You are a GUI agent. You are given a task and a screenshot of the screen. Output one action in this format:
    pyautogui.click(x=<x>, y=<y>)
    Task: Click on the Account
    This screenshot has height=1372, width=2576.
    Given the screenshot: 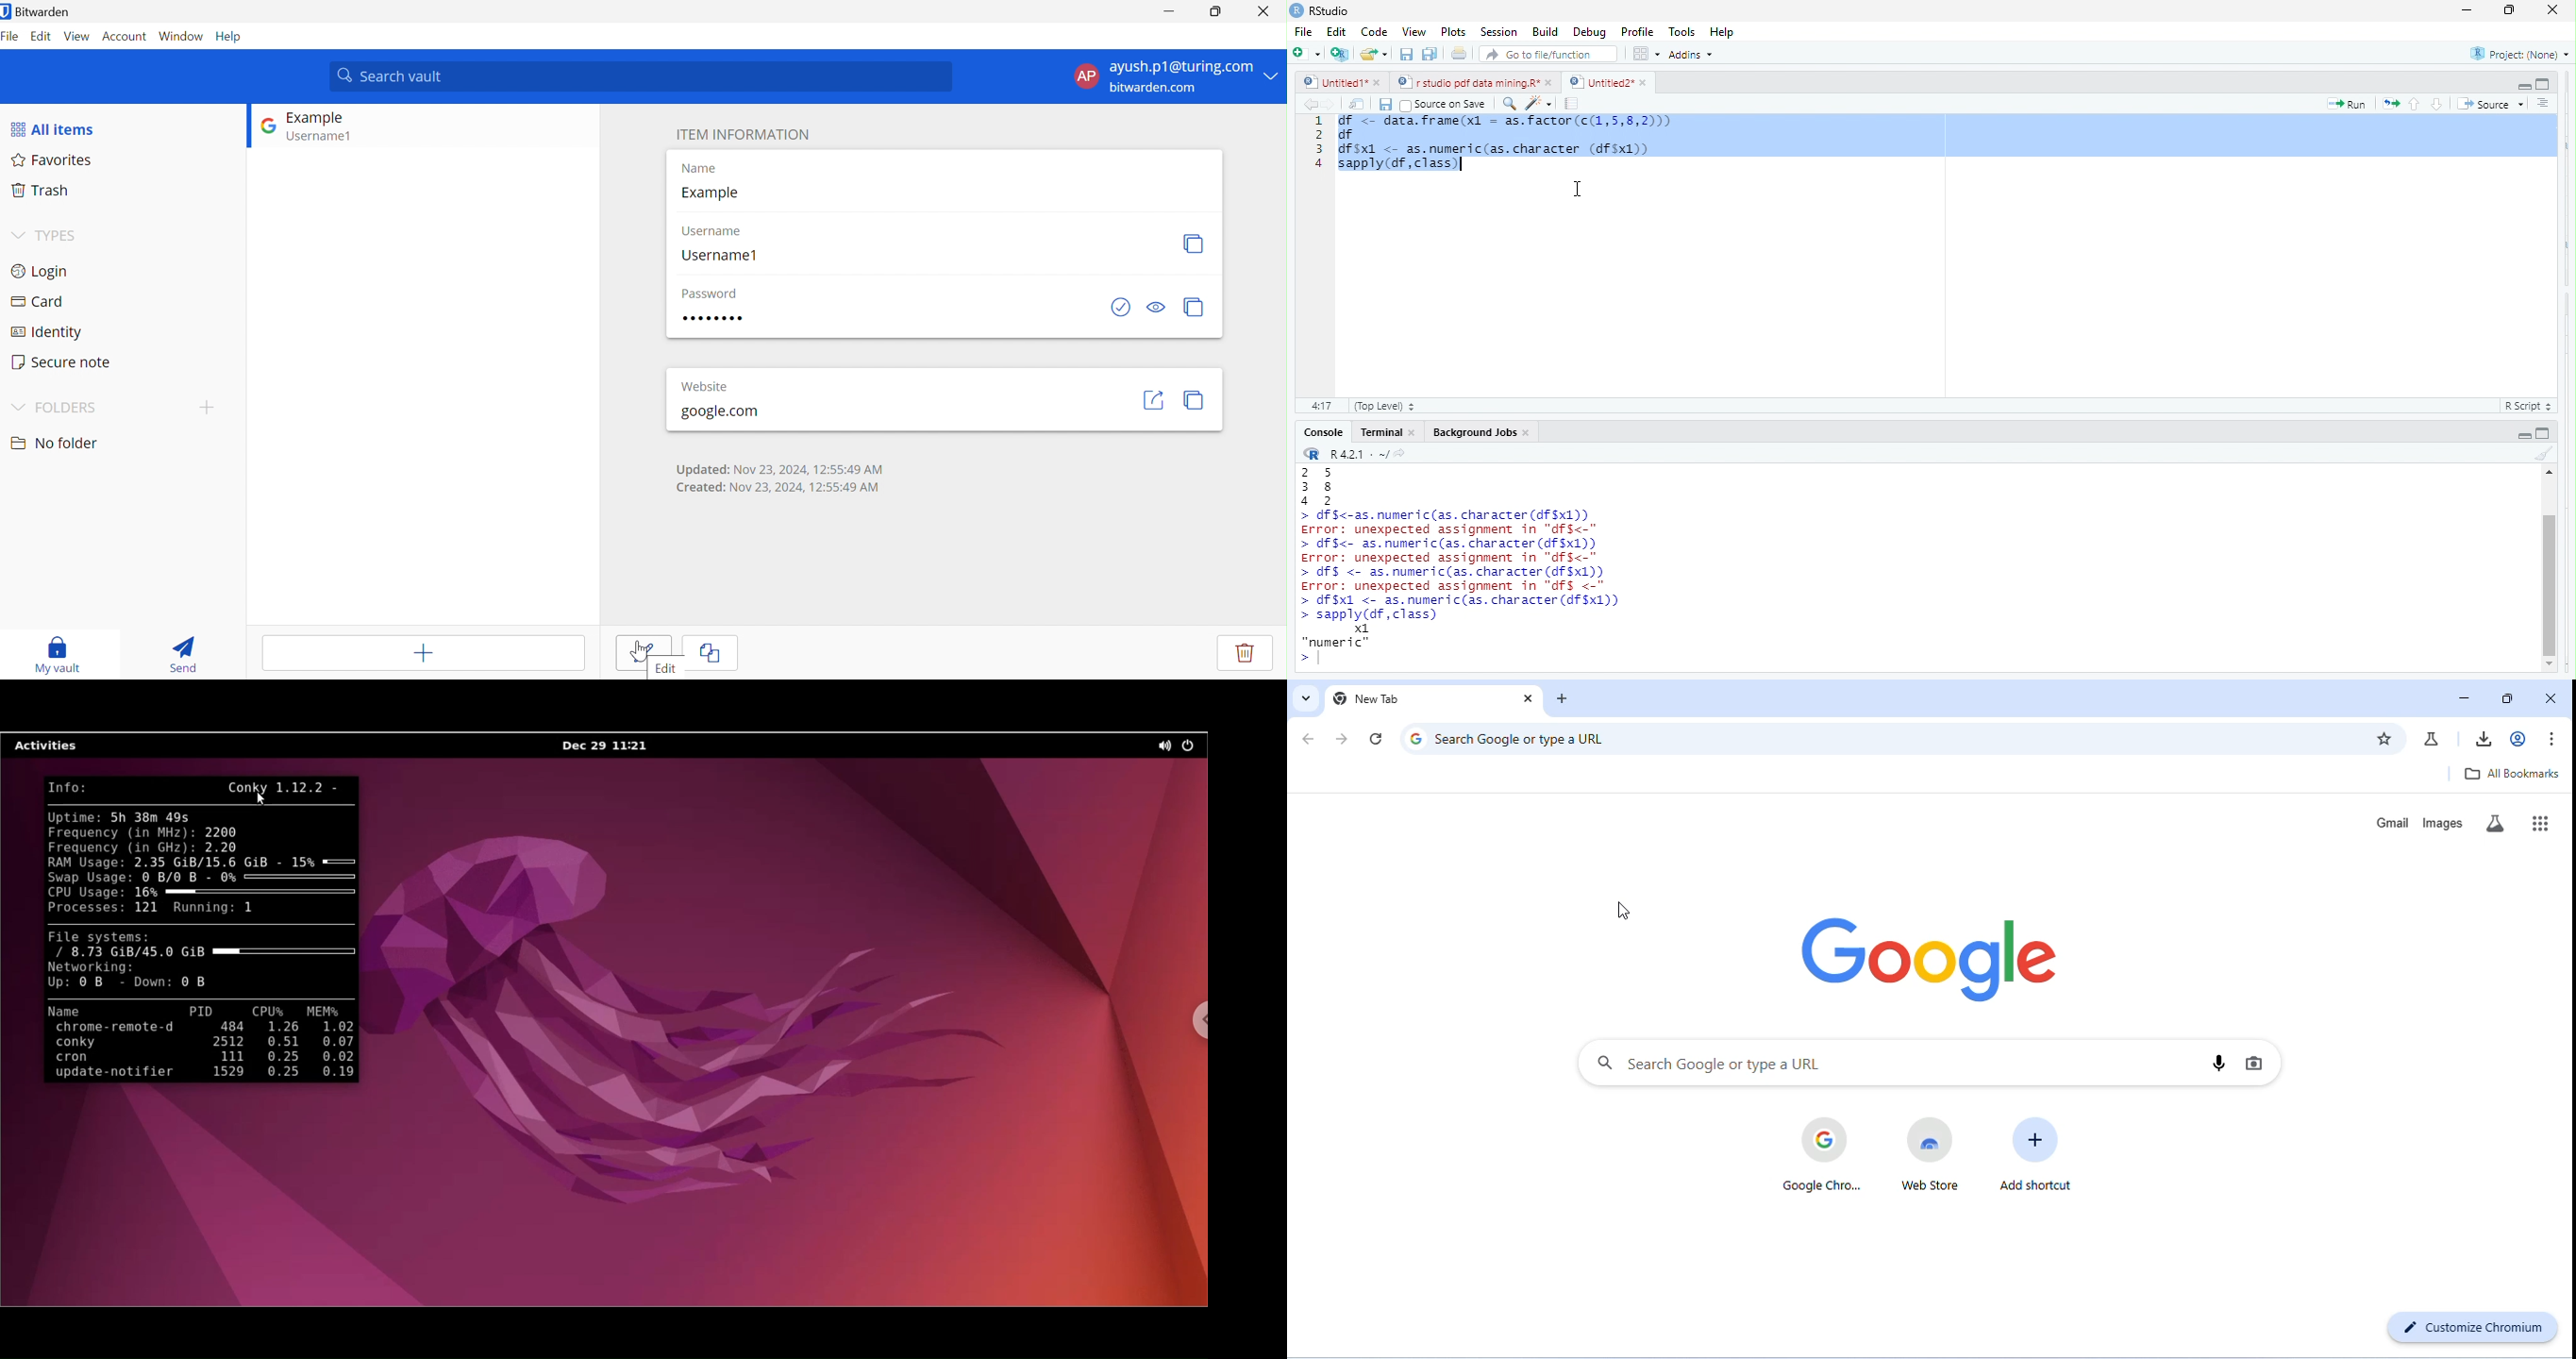 What is the action you would take?
    pyautogui.click(x=124, y=36)
    